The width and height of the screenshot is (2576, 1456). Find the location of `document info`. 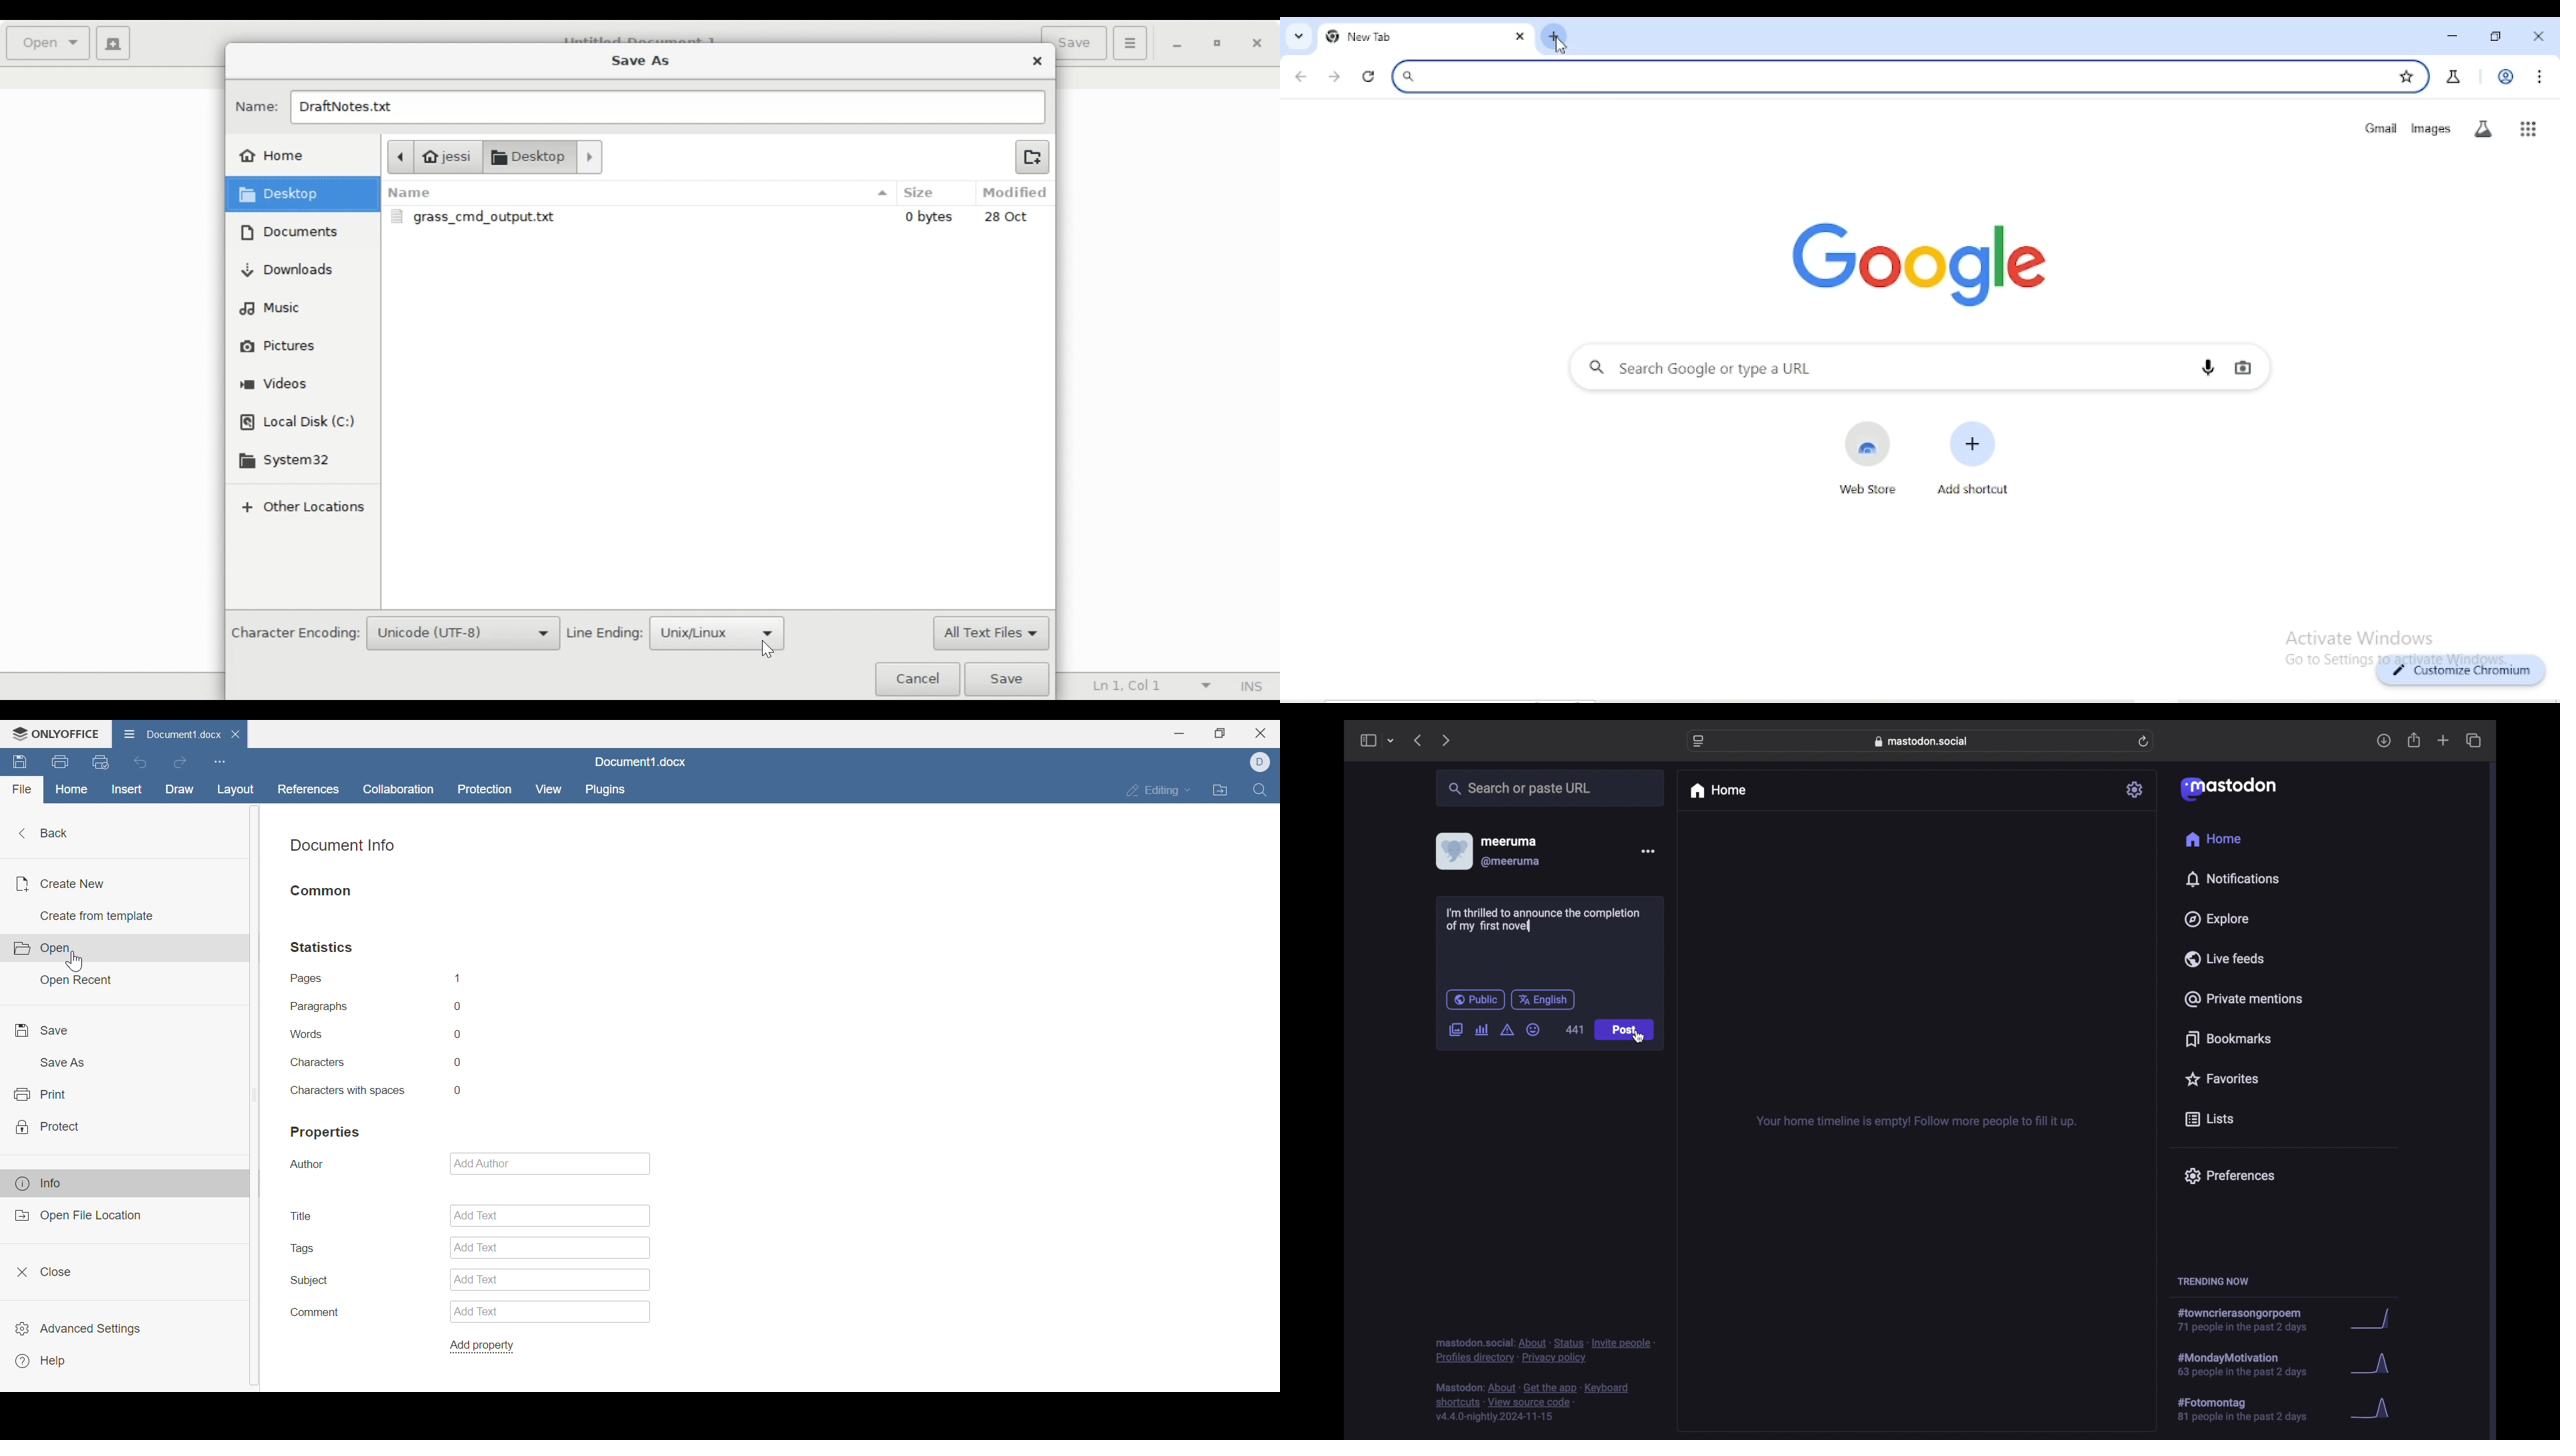

document info is located at coordinates (343, 846).